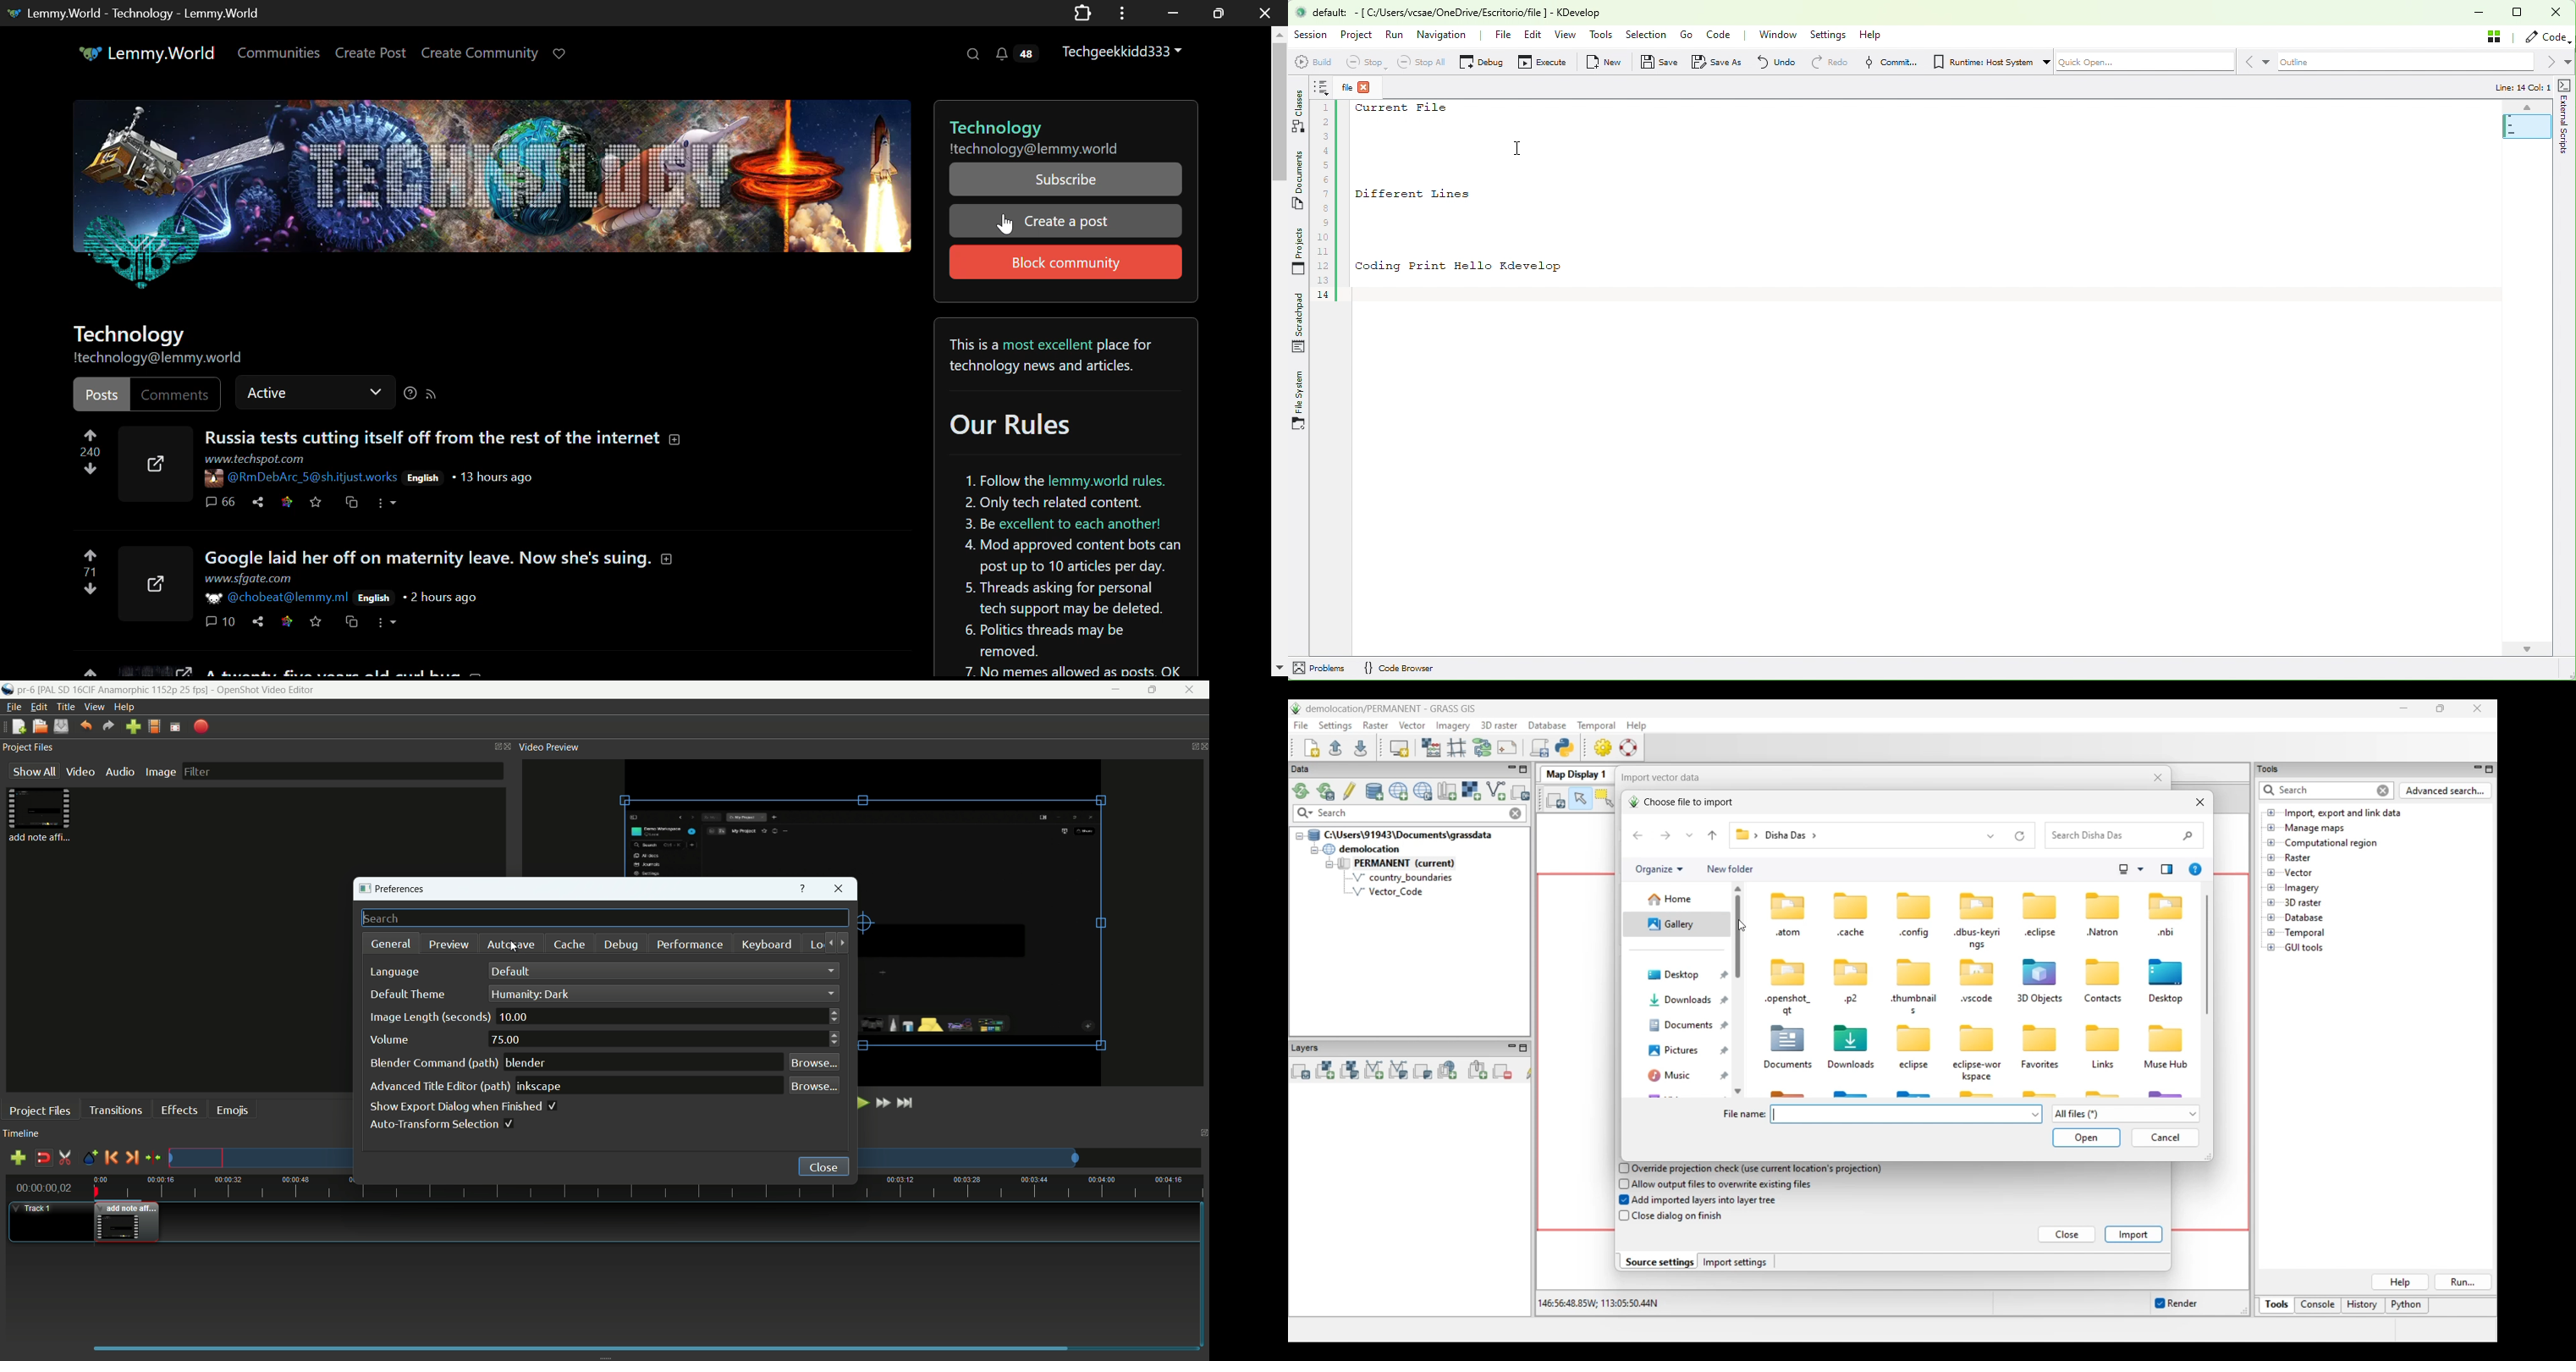 The image size is (2576, 1372). What do you see at coordinates (2547, 38) in the screenshot?
I see `Code` at bounding box center [2547, 38].